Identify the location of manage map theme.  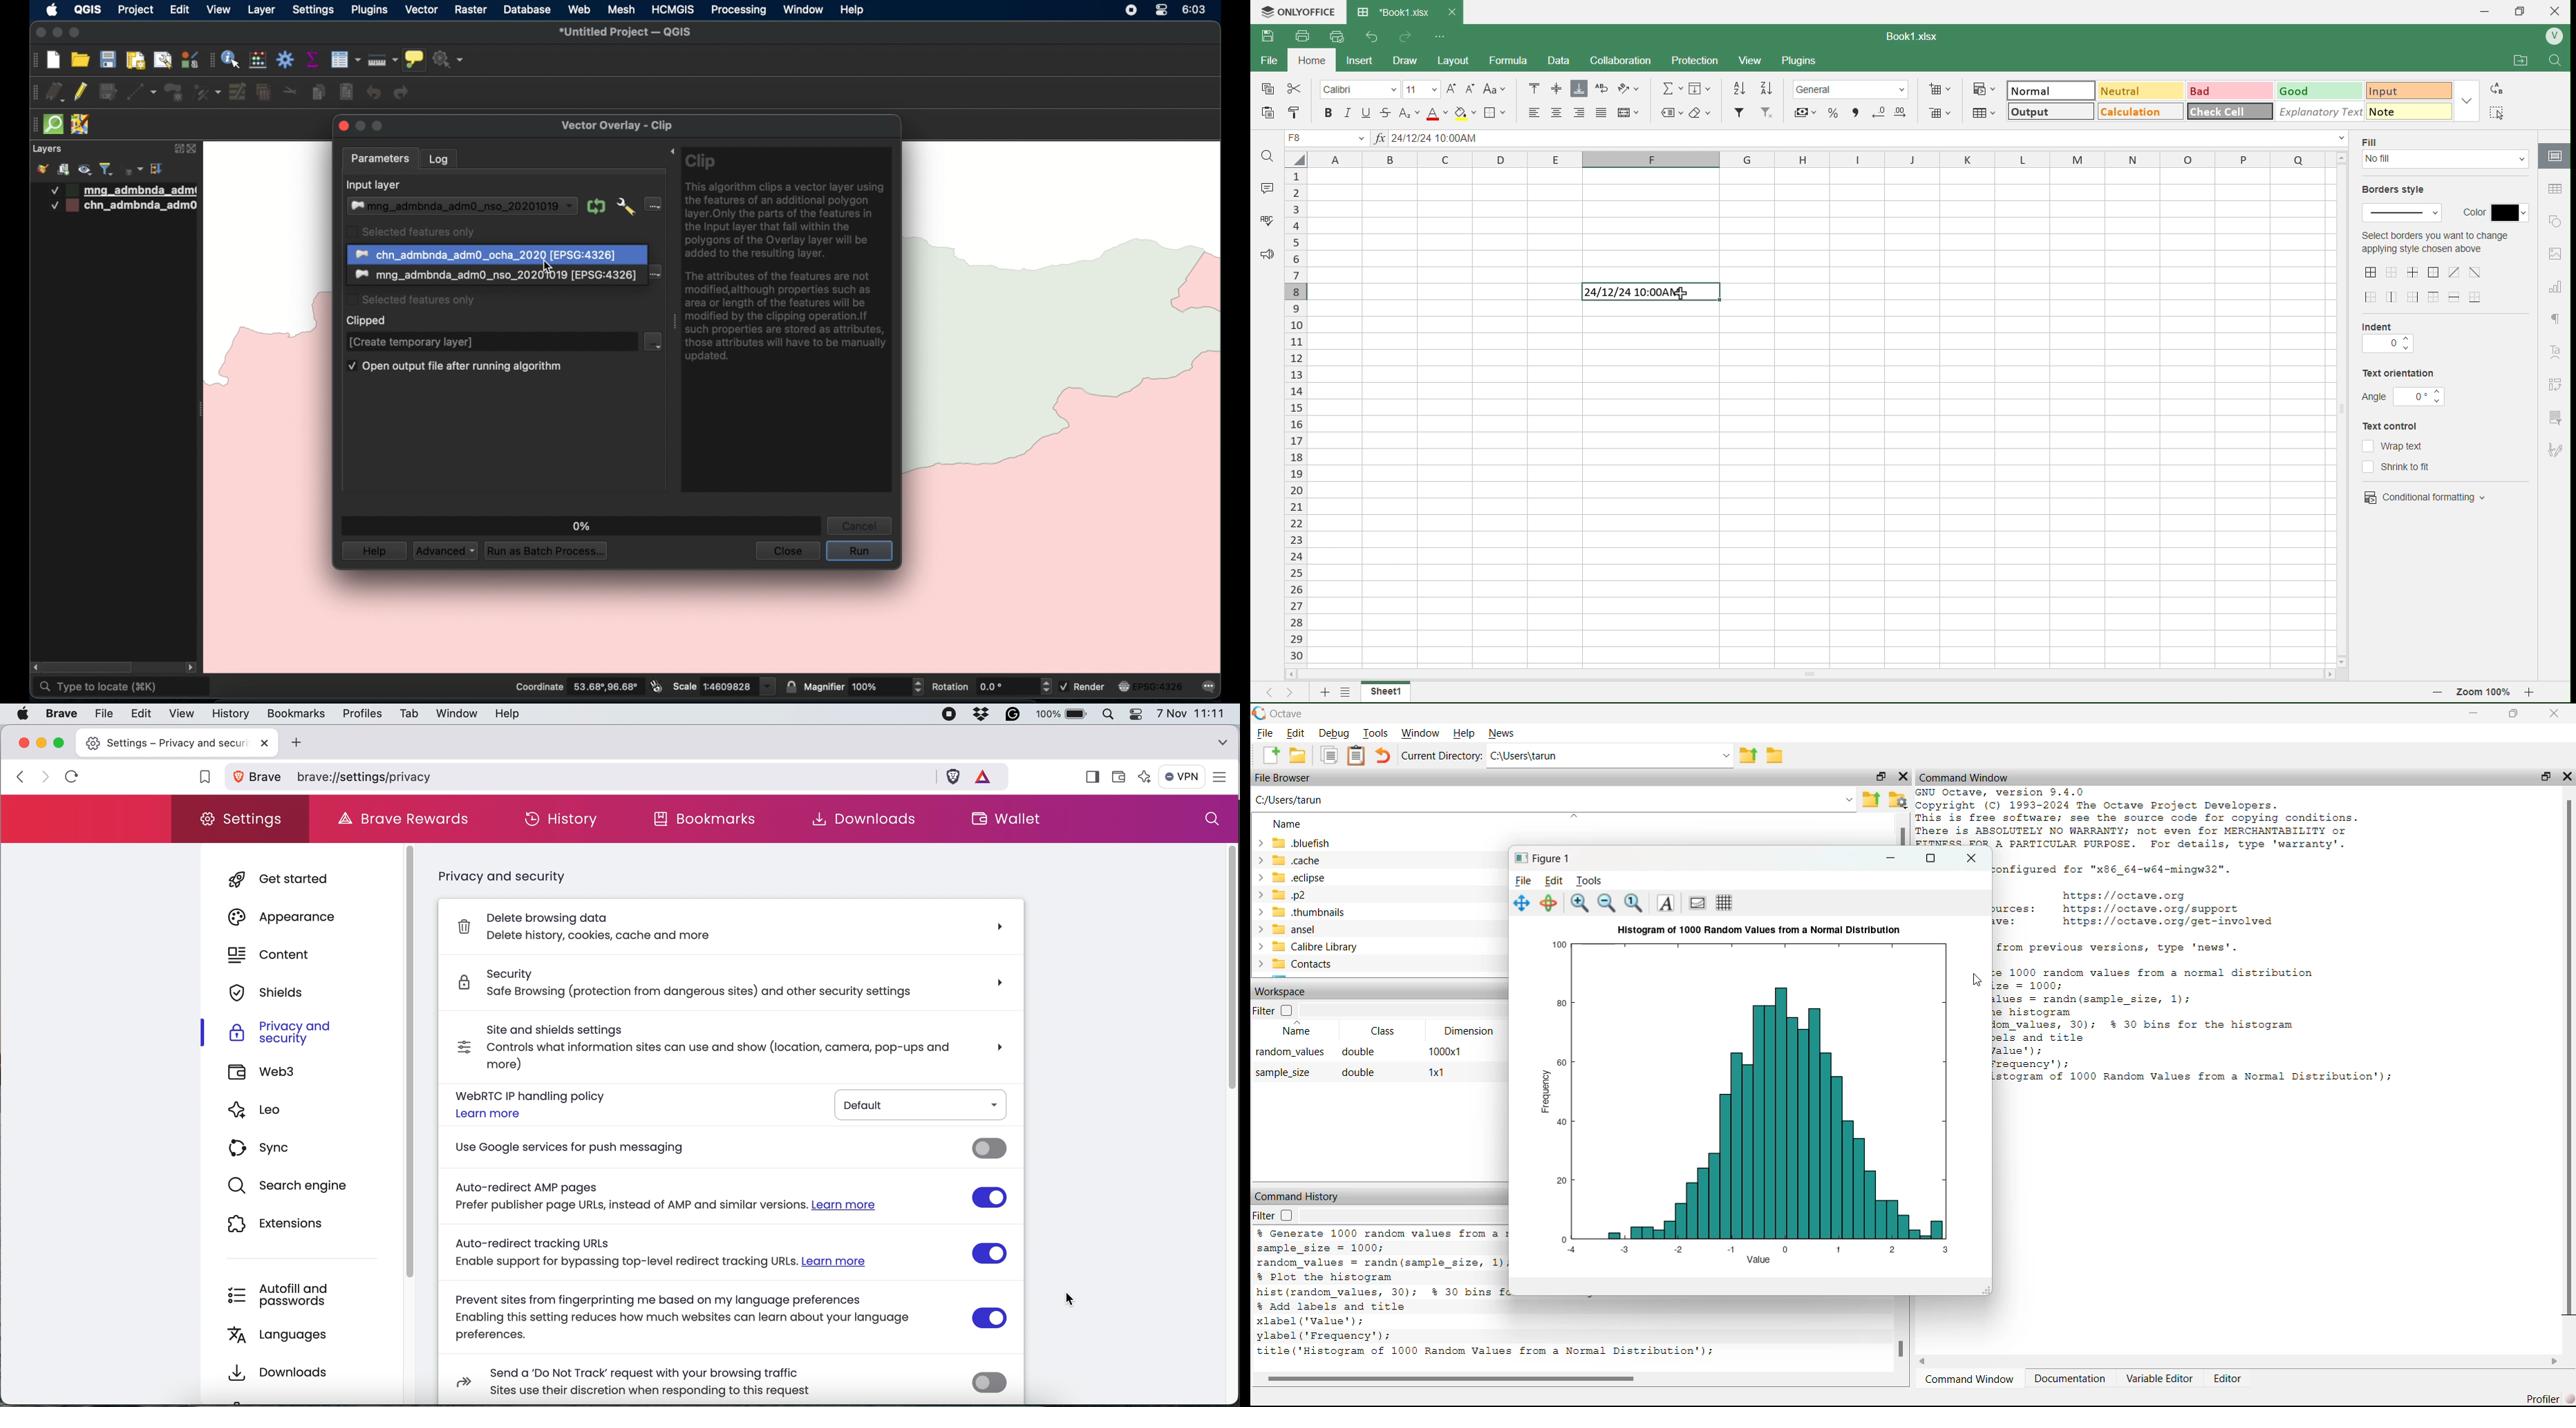
(86, 170).